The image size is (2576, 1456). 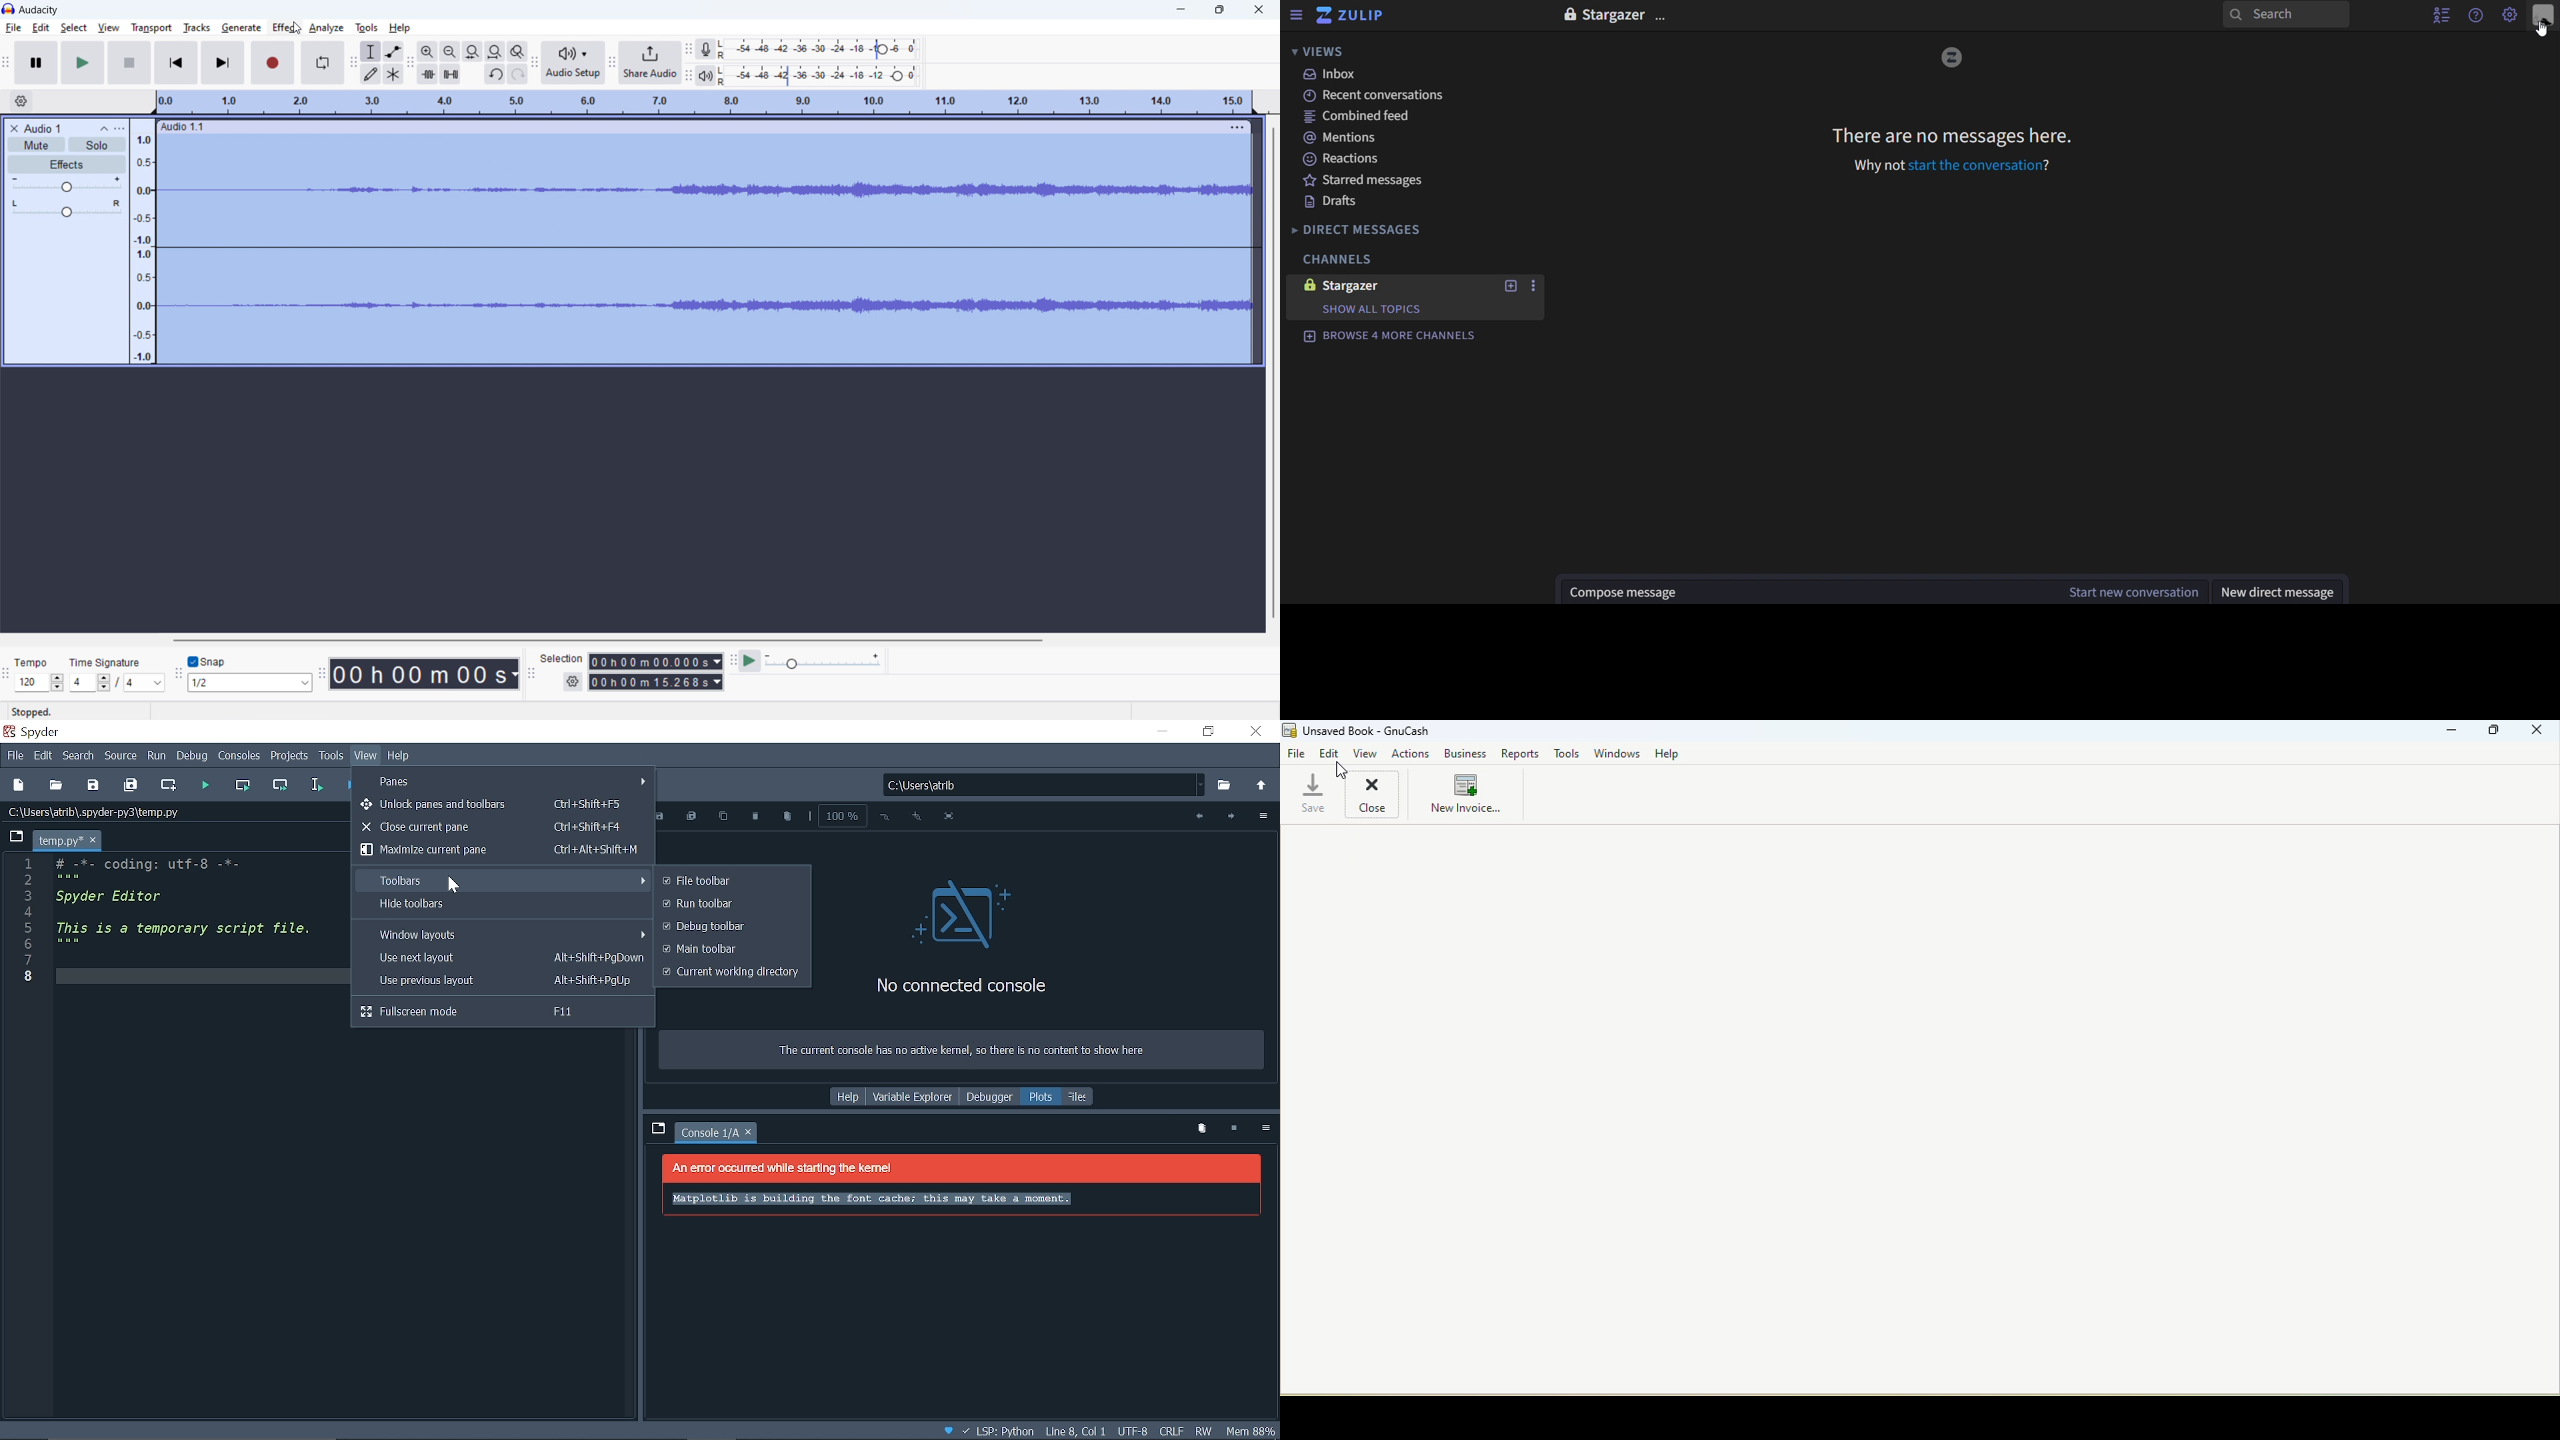 I want to click on Remove all plots, so click(x=787, y=818).